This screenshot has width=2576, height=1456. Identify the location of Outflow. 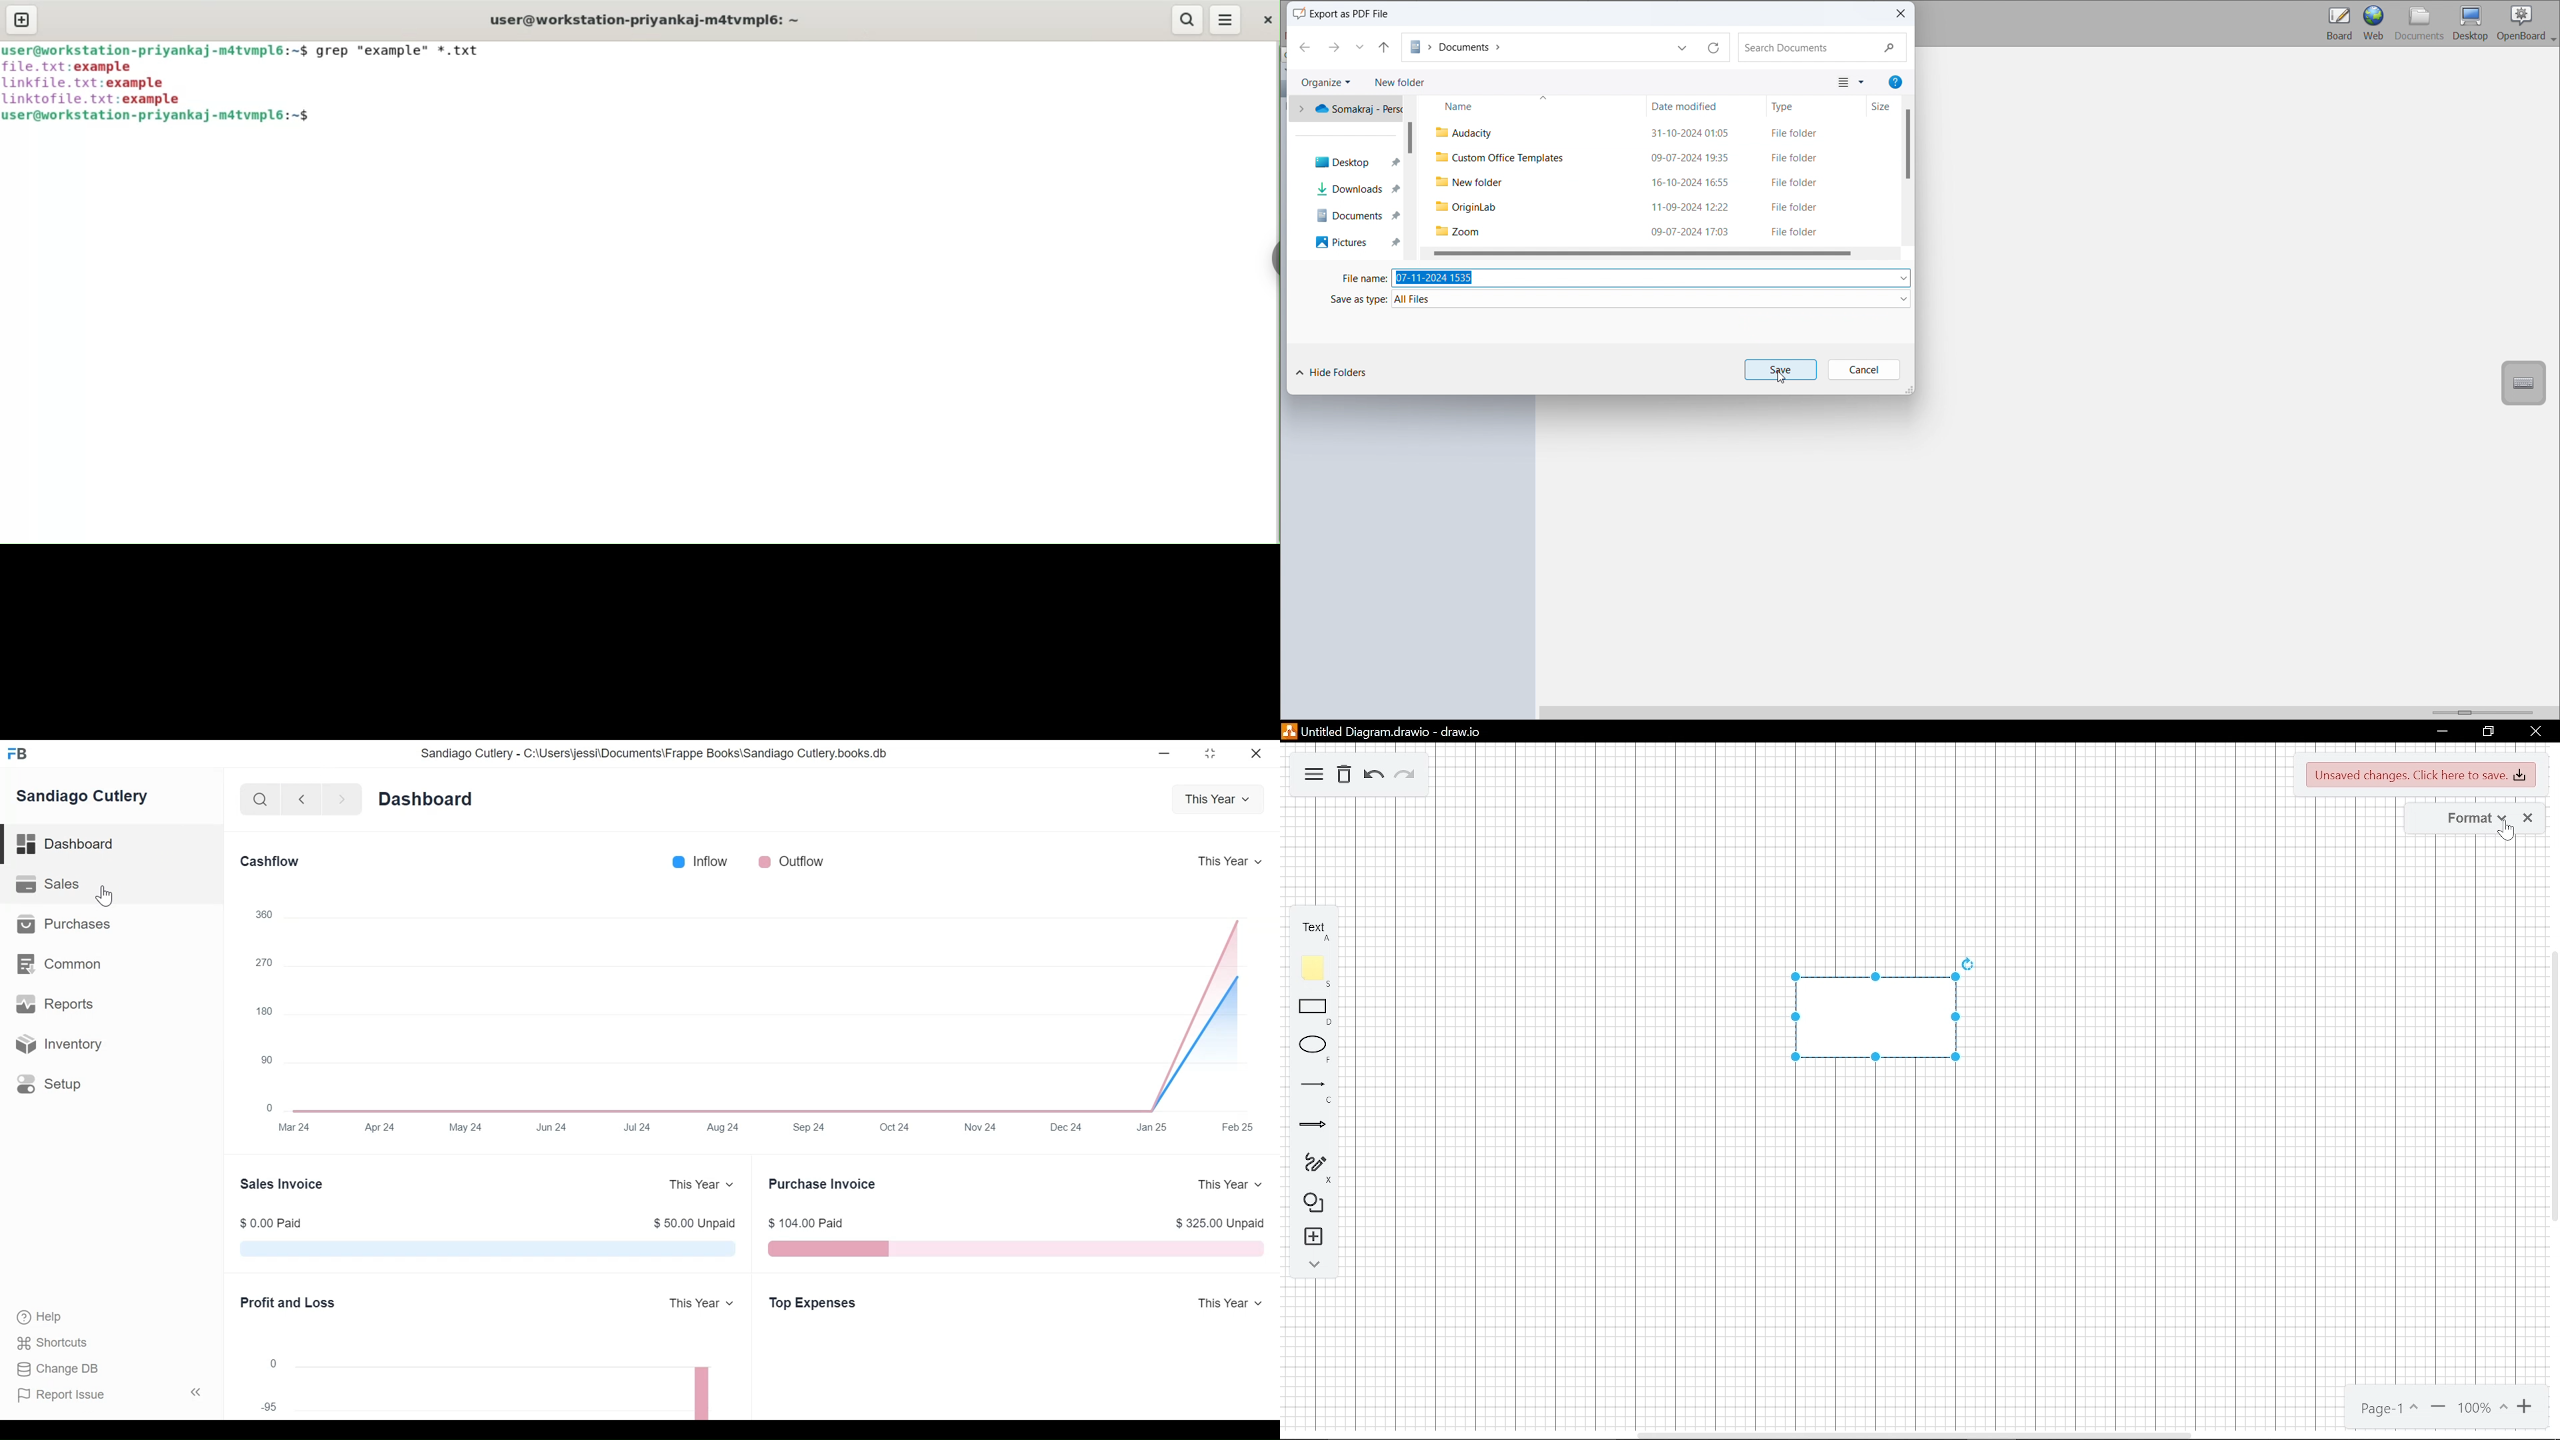
(804, 861).